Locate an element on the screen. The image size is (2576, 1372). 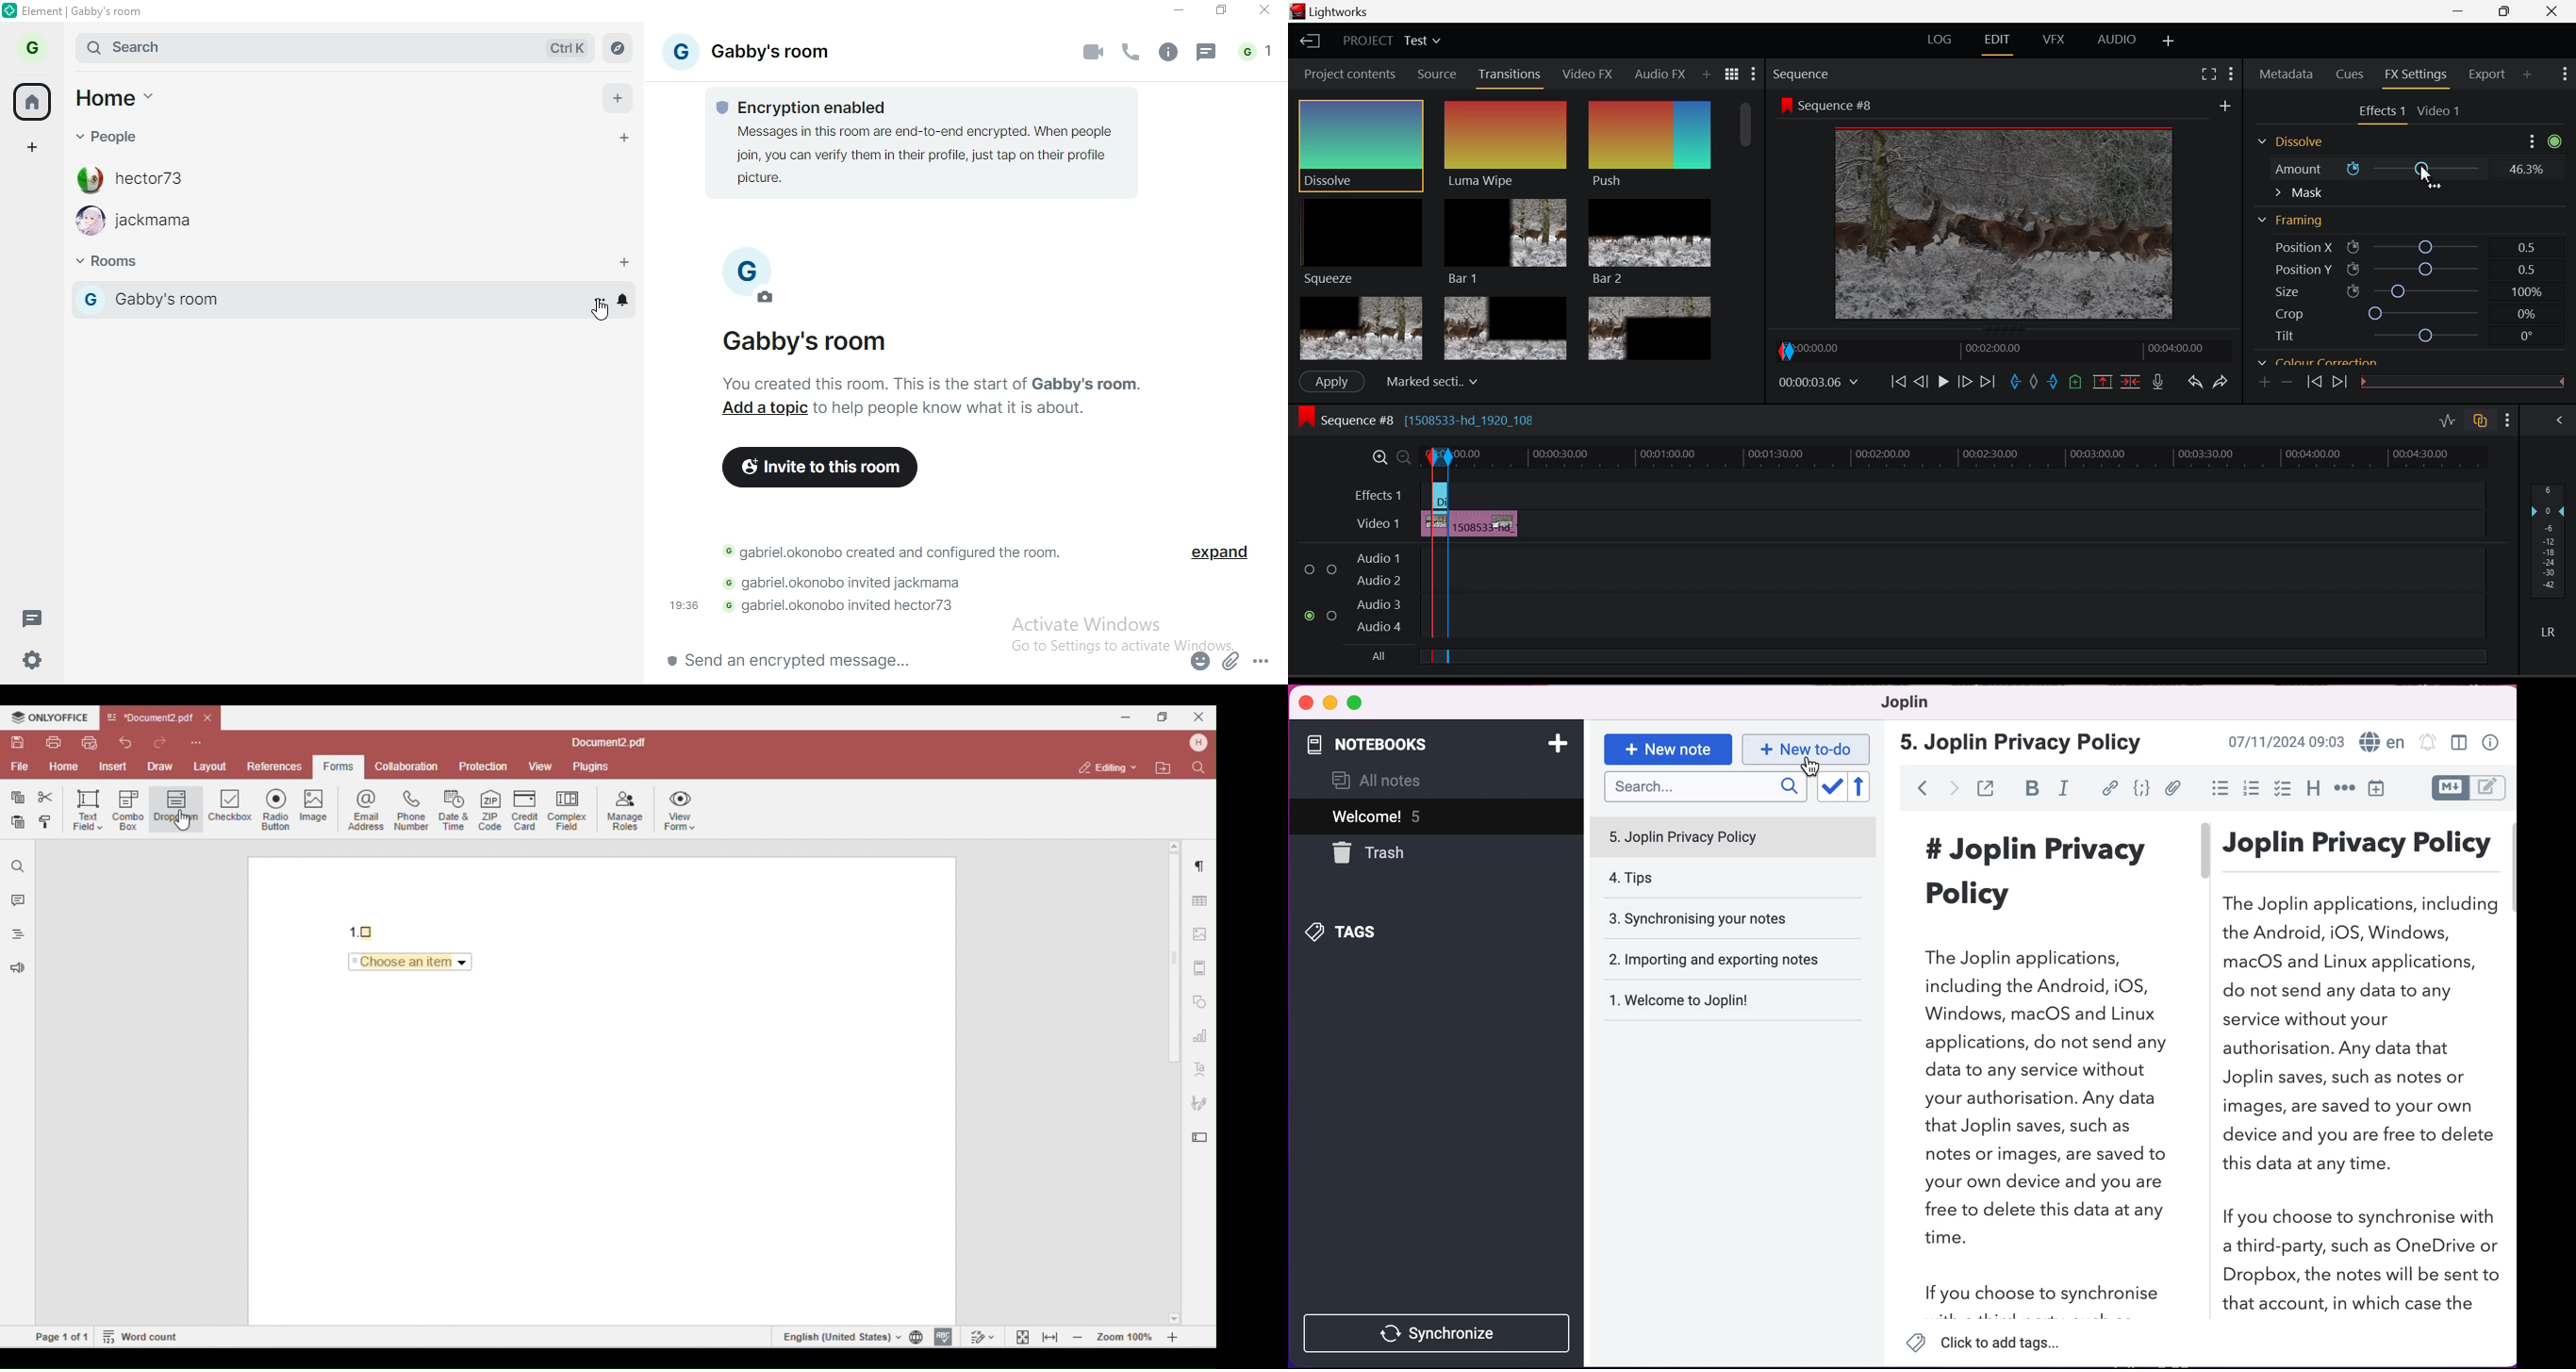
info is located at coordinates (1168, 53).